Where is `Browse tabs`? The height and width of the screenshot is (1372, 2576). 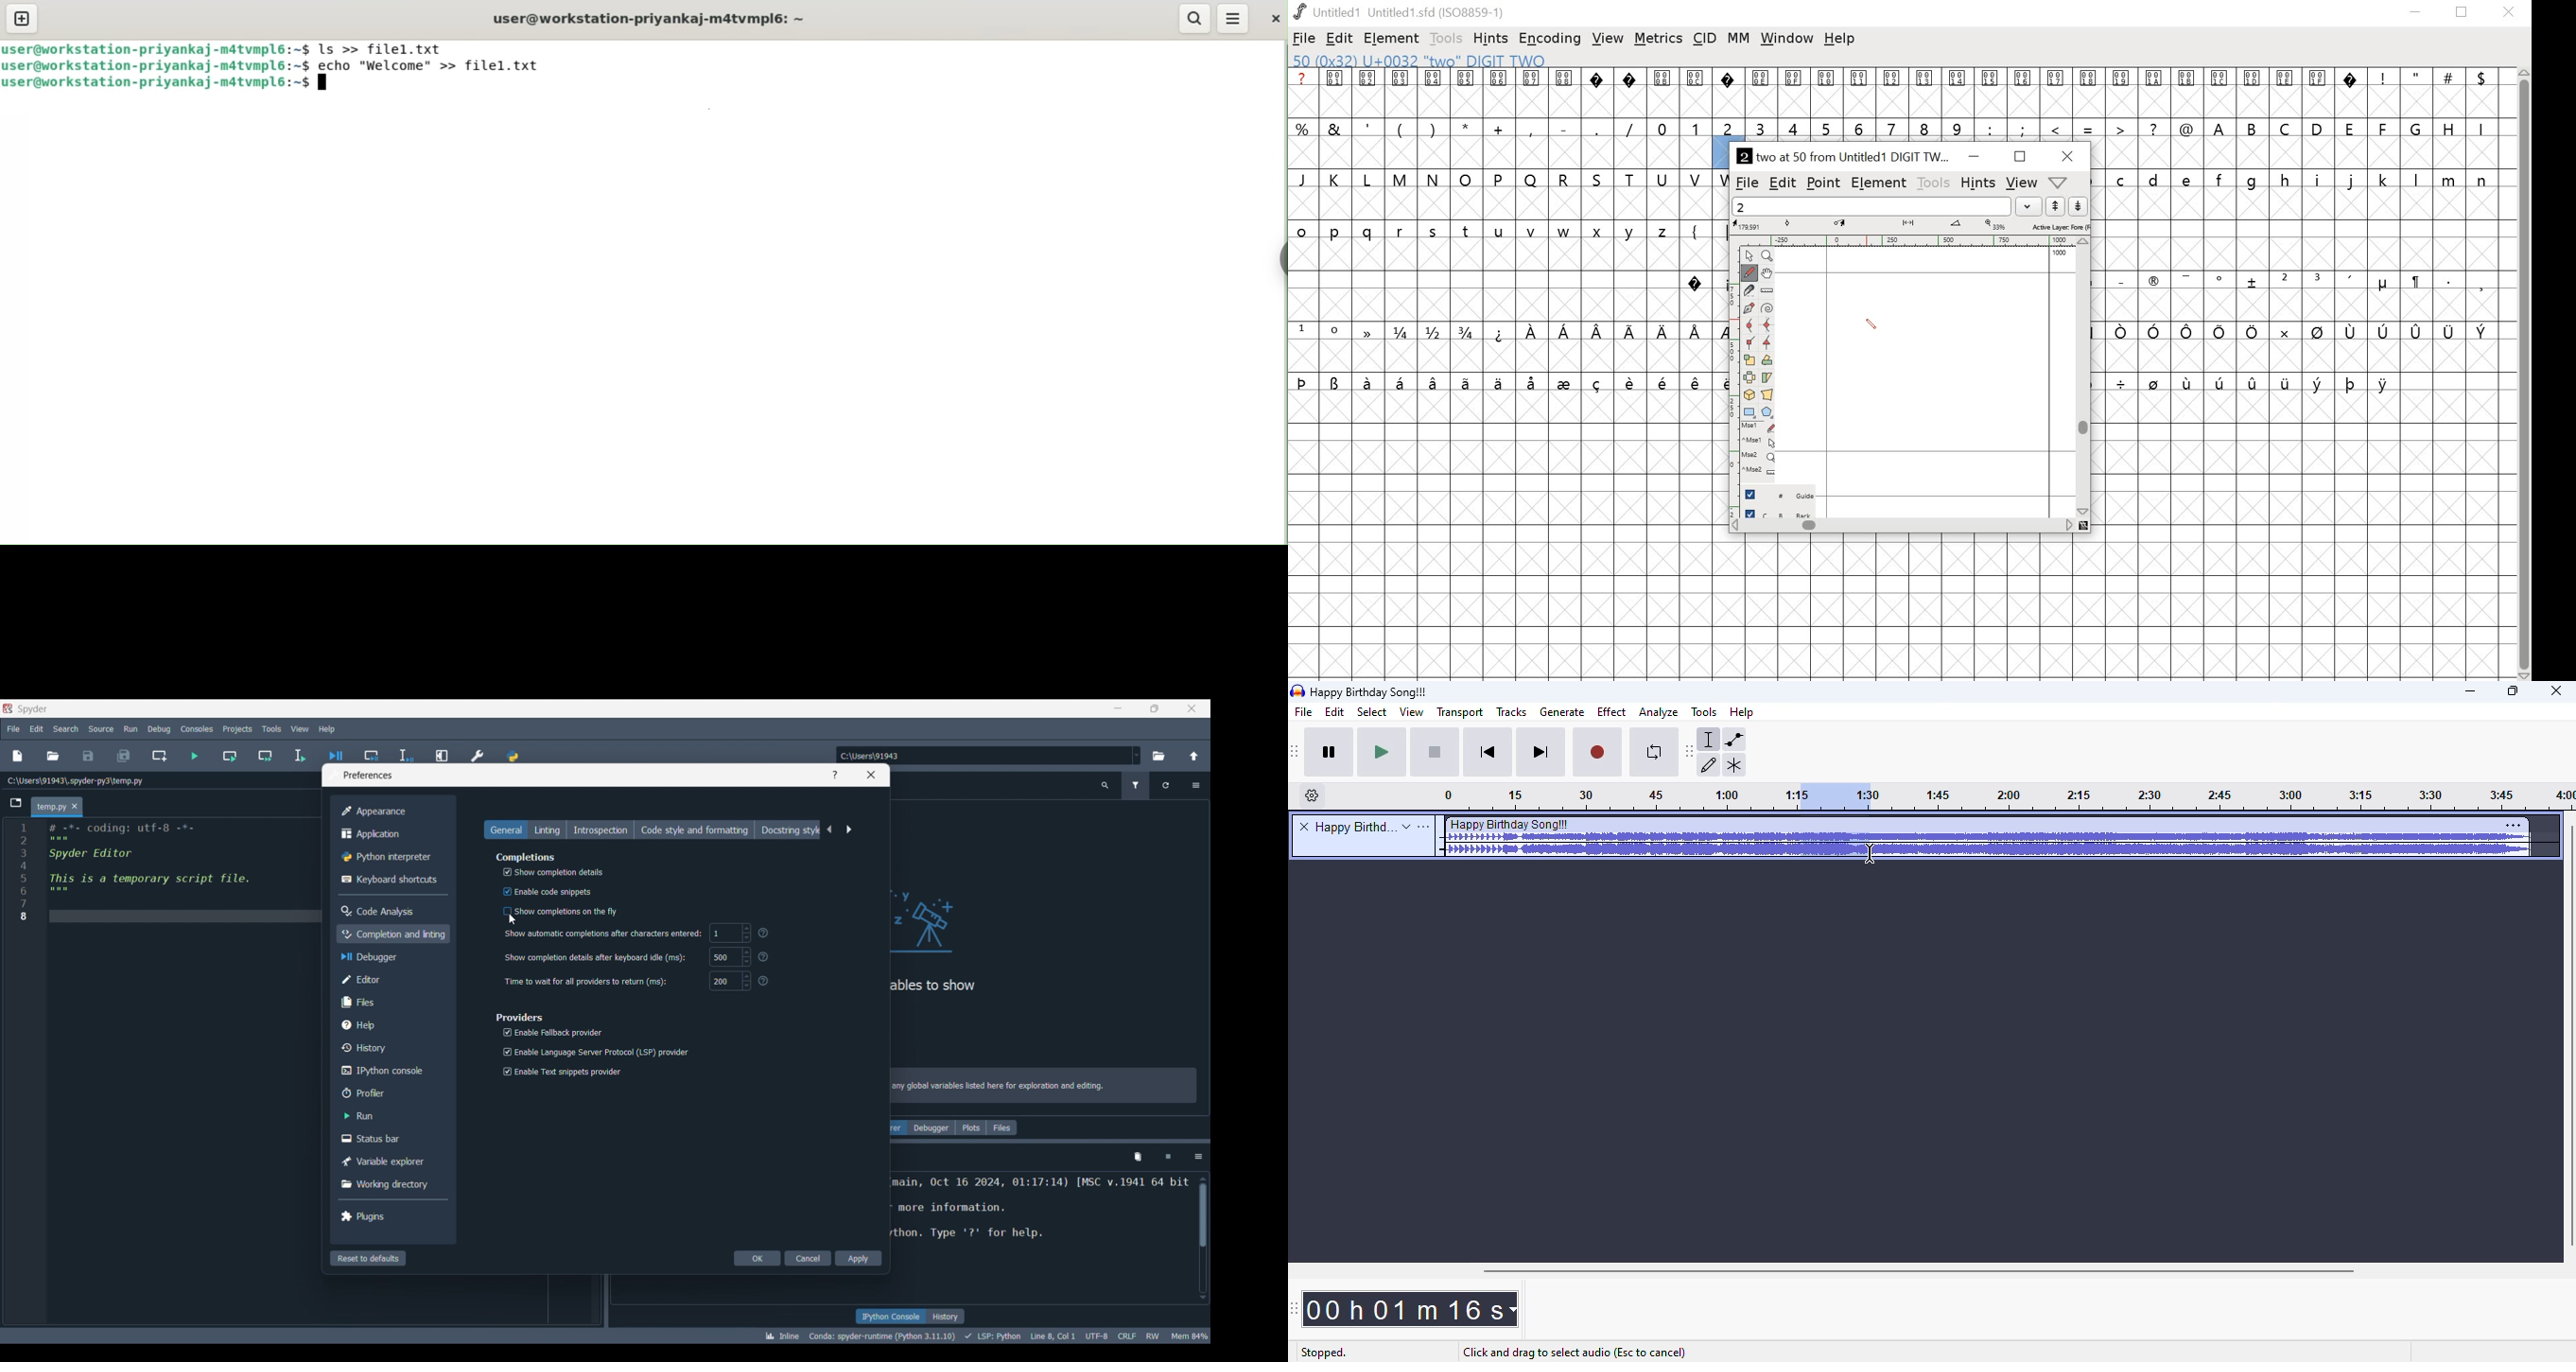
Browse tabs is located at coordinates (16, 803).